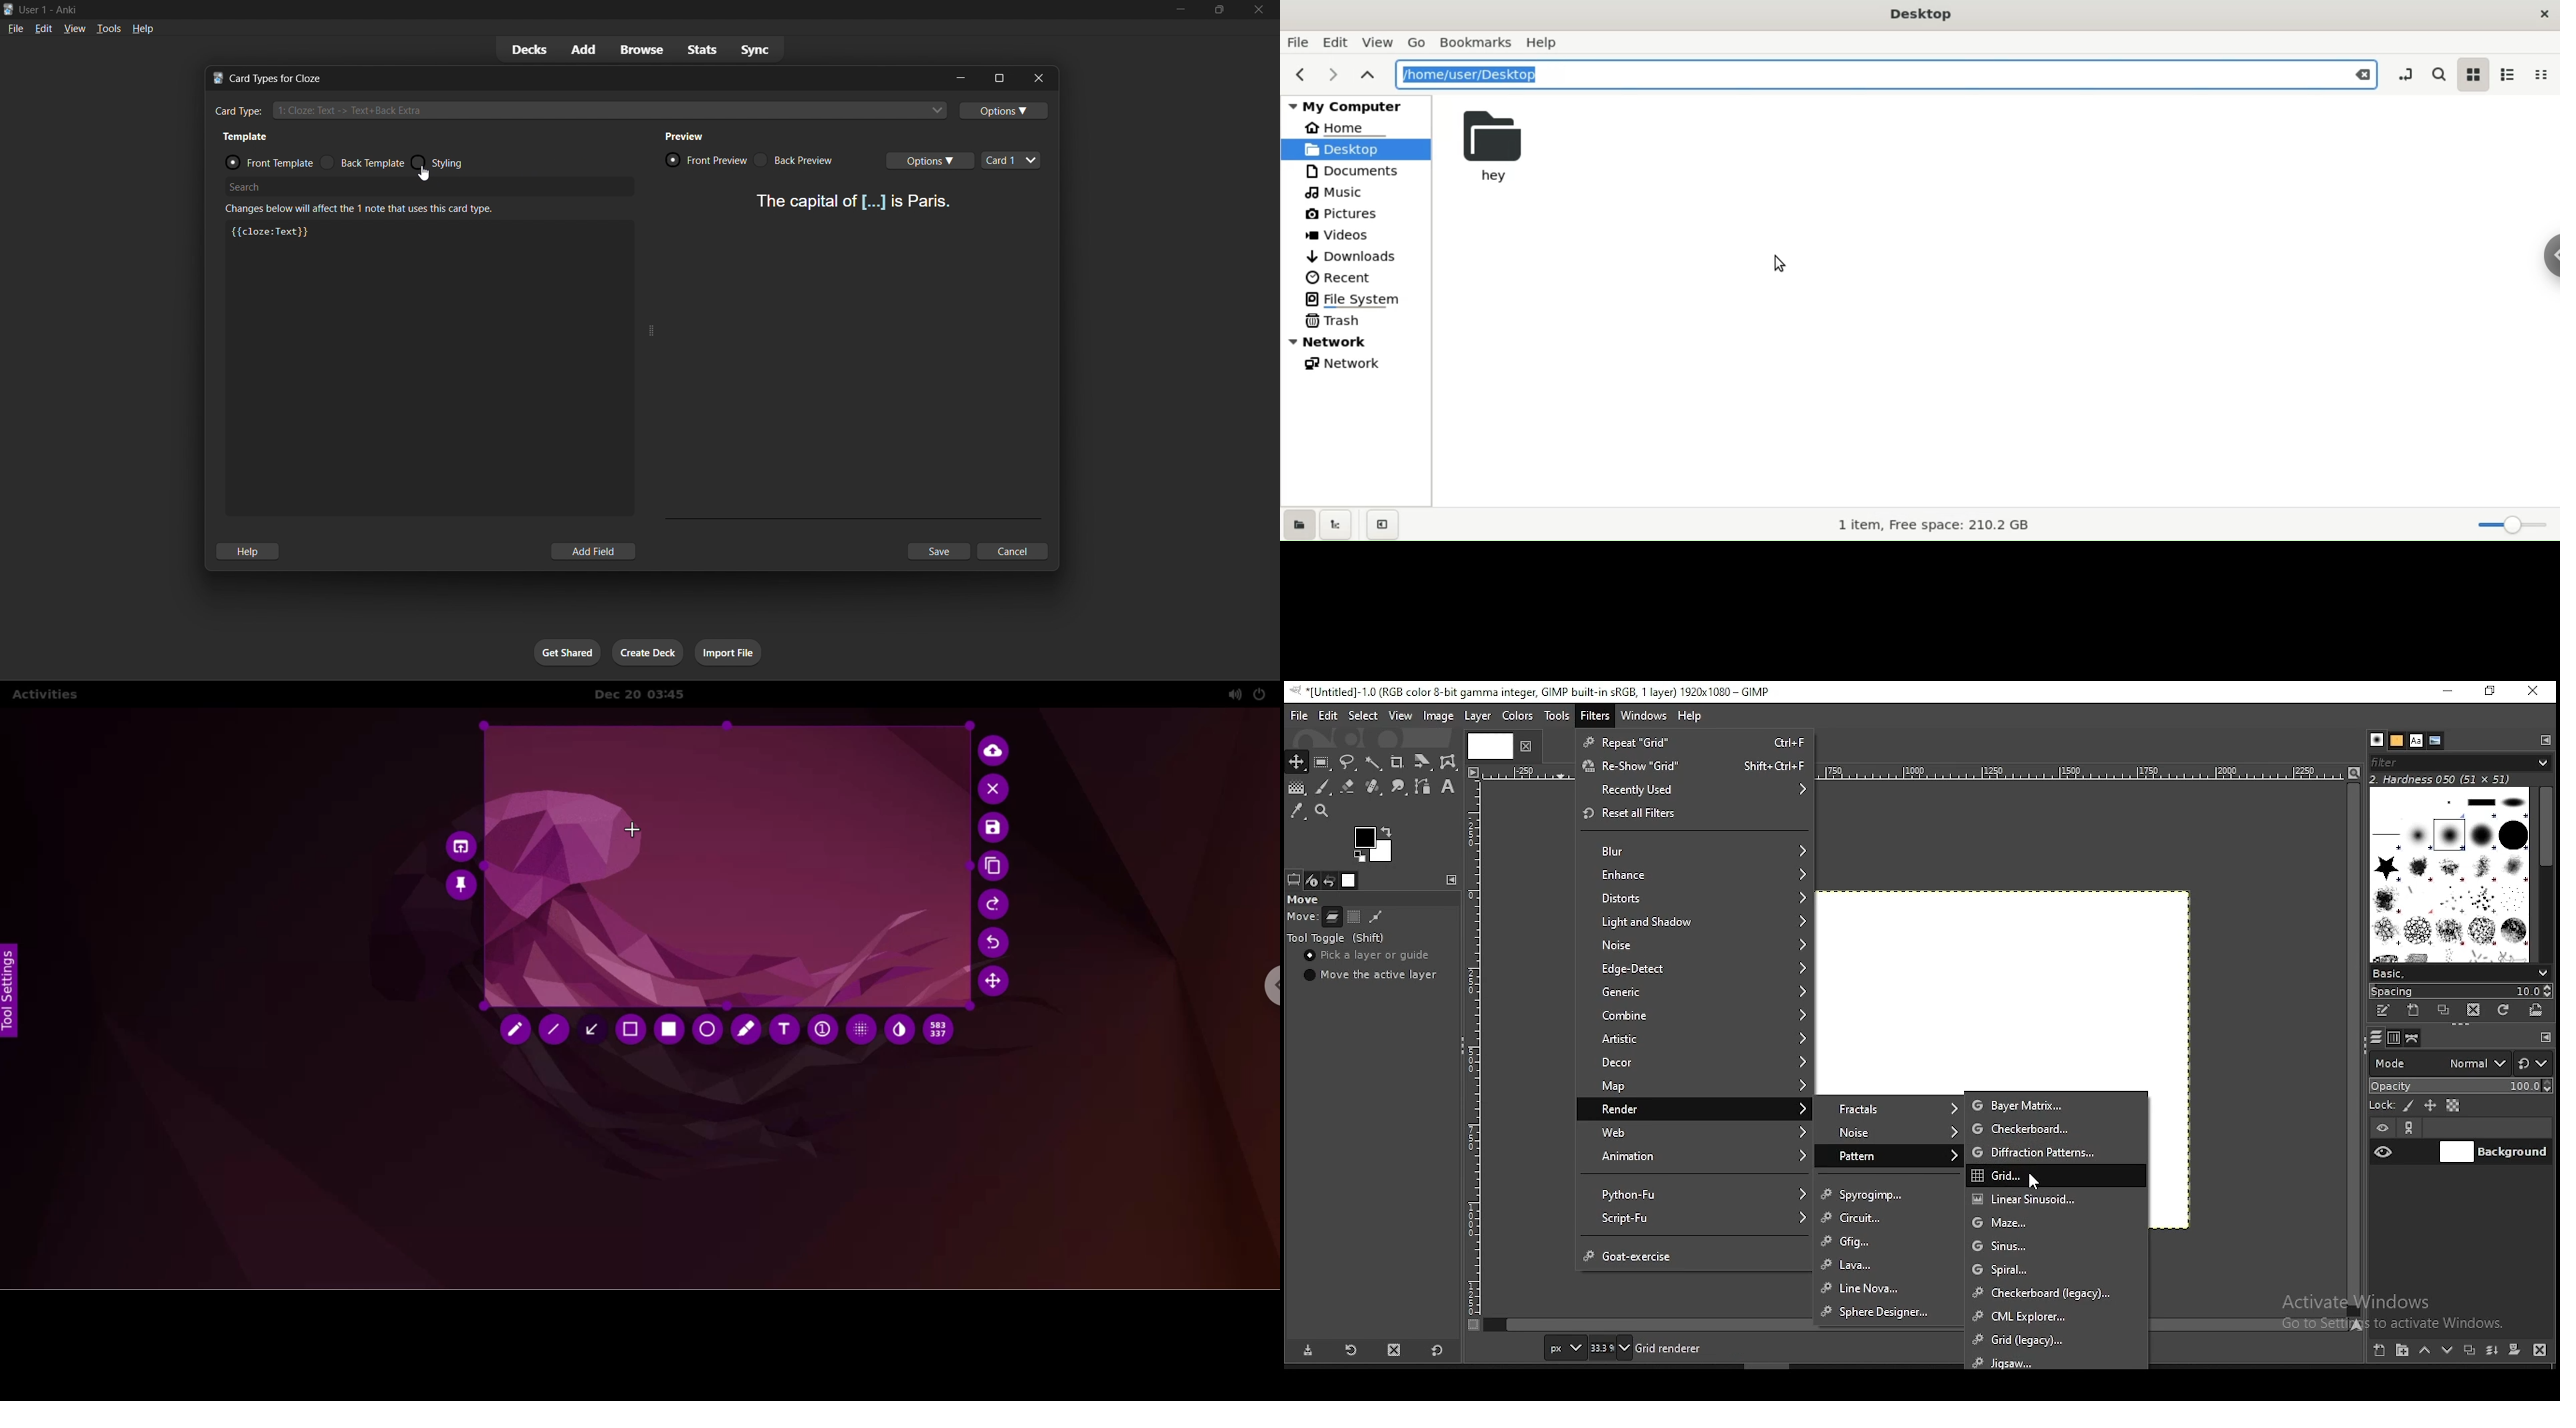  I want to click on import file, so click(729, 650).